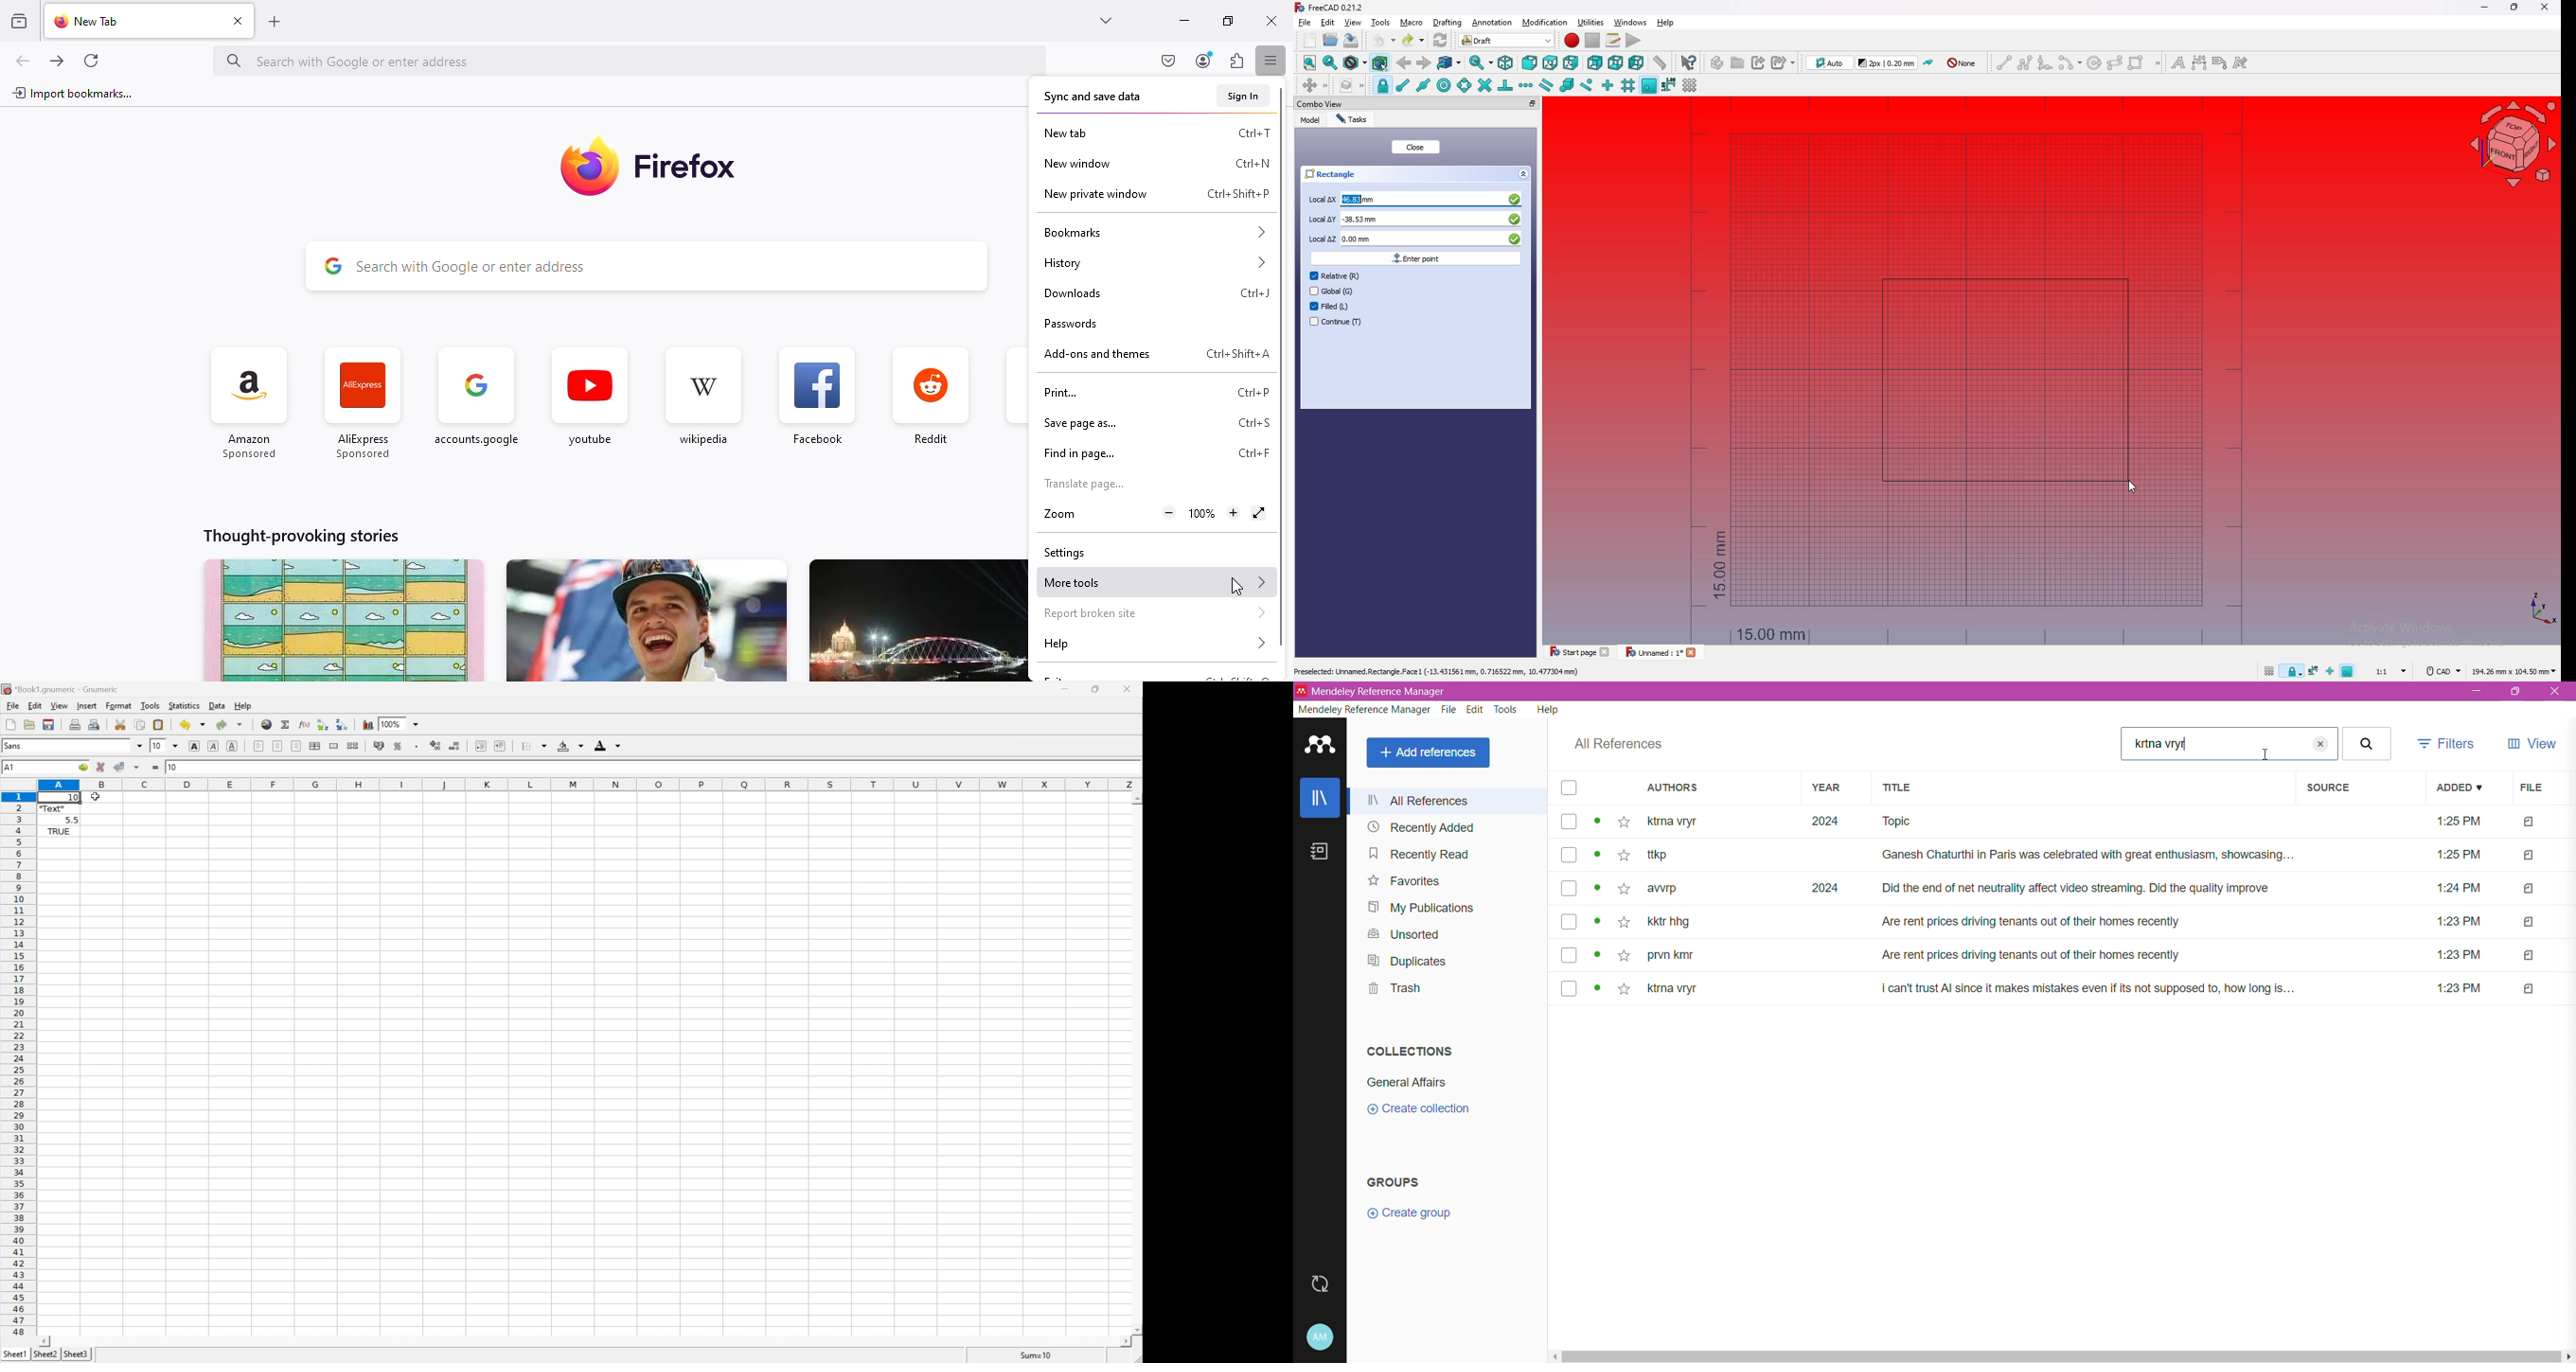 This screenshot has height=1372, width=2576. I want to click on zoom, so click(1058, 515).